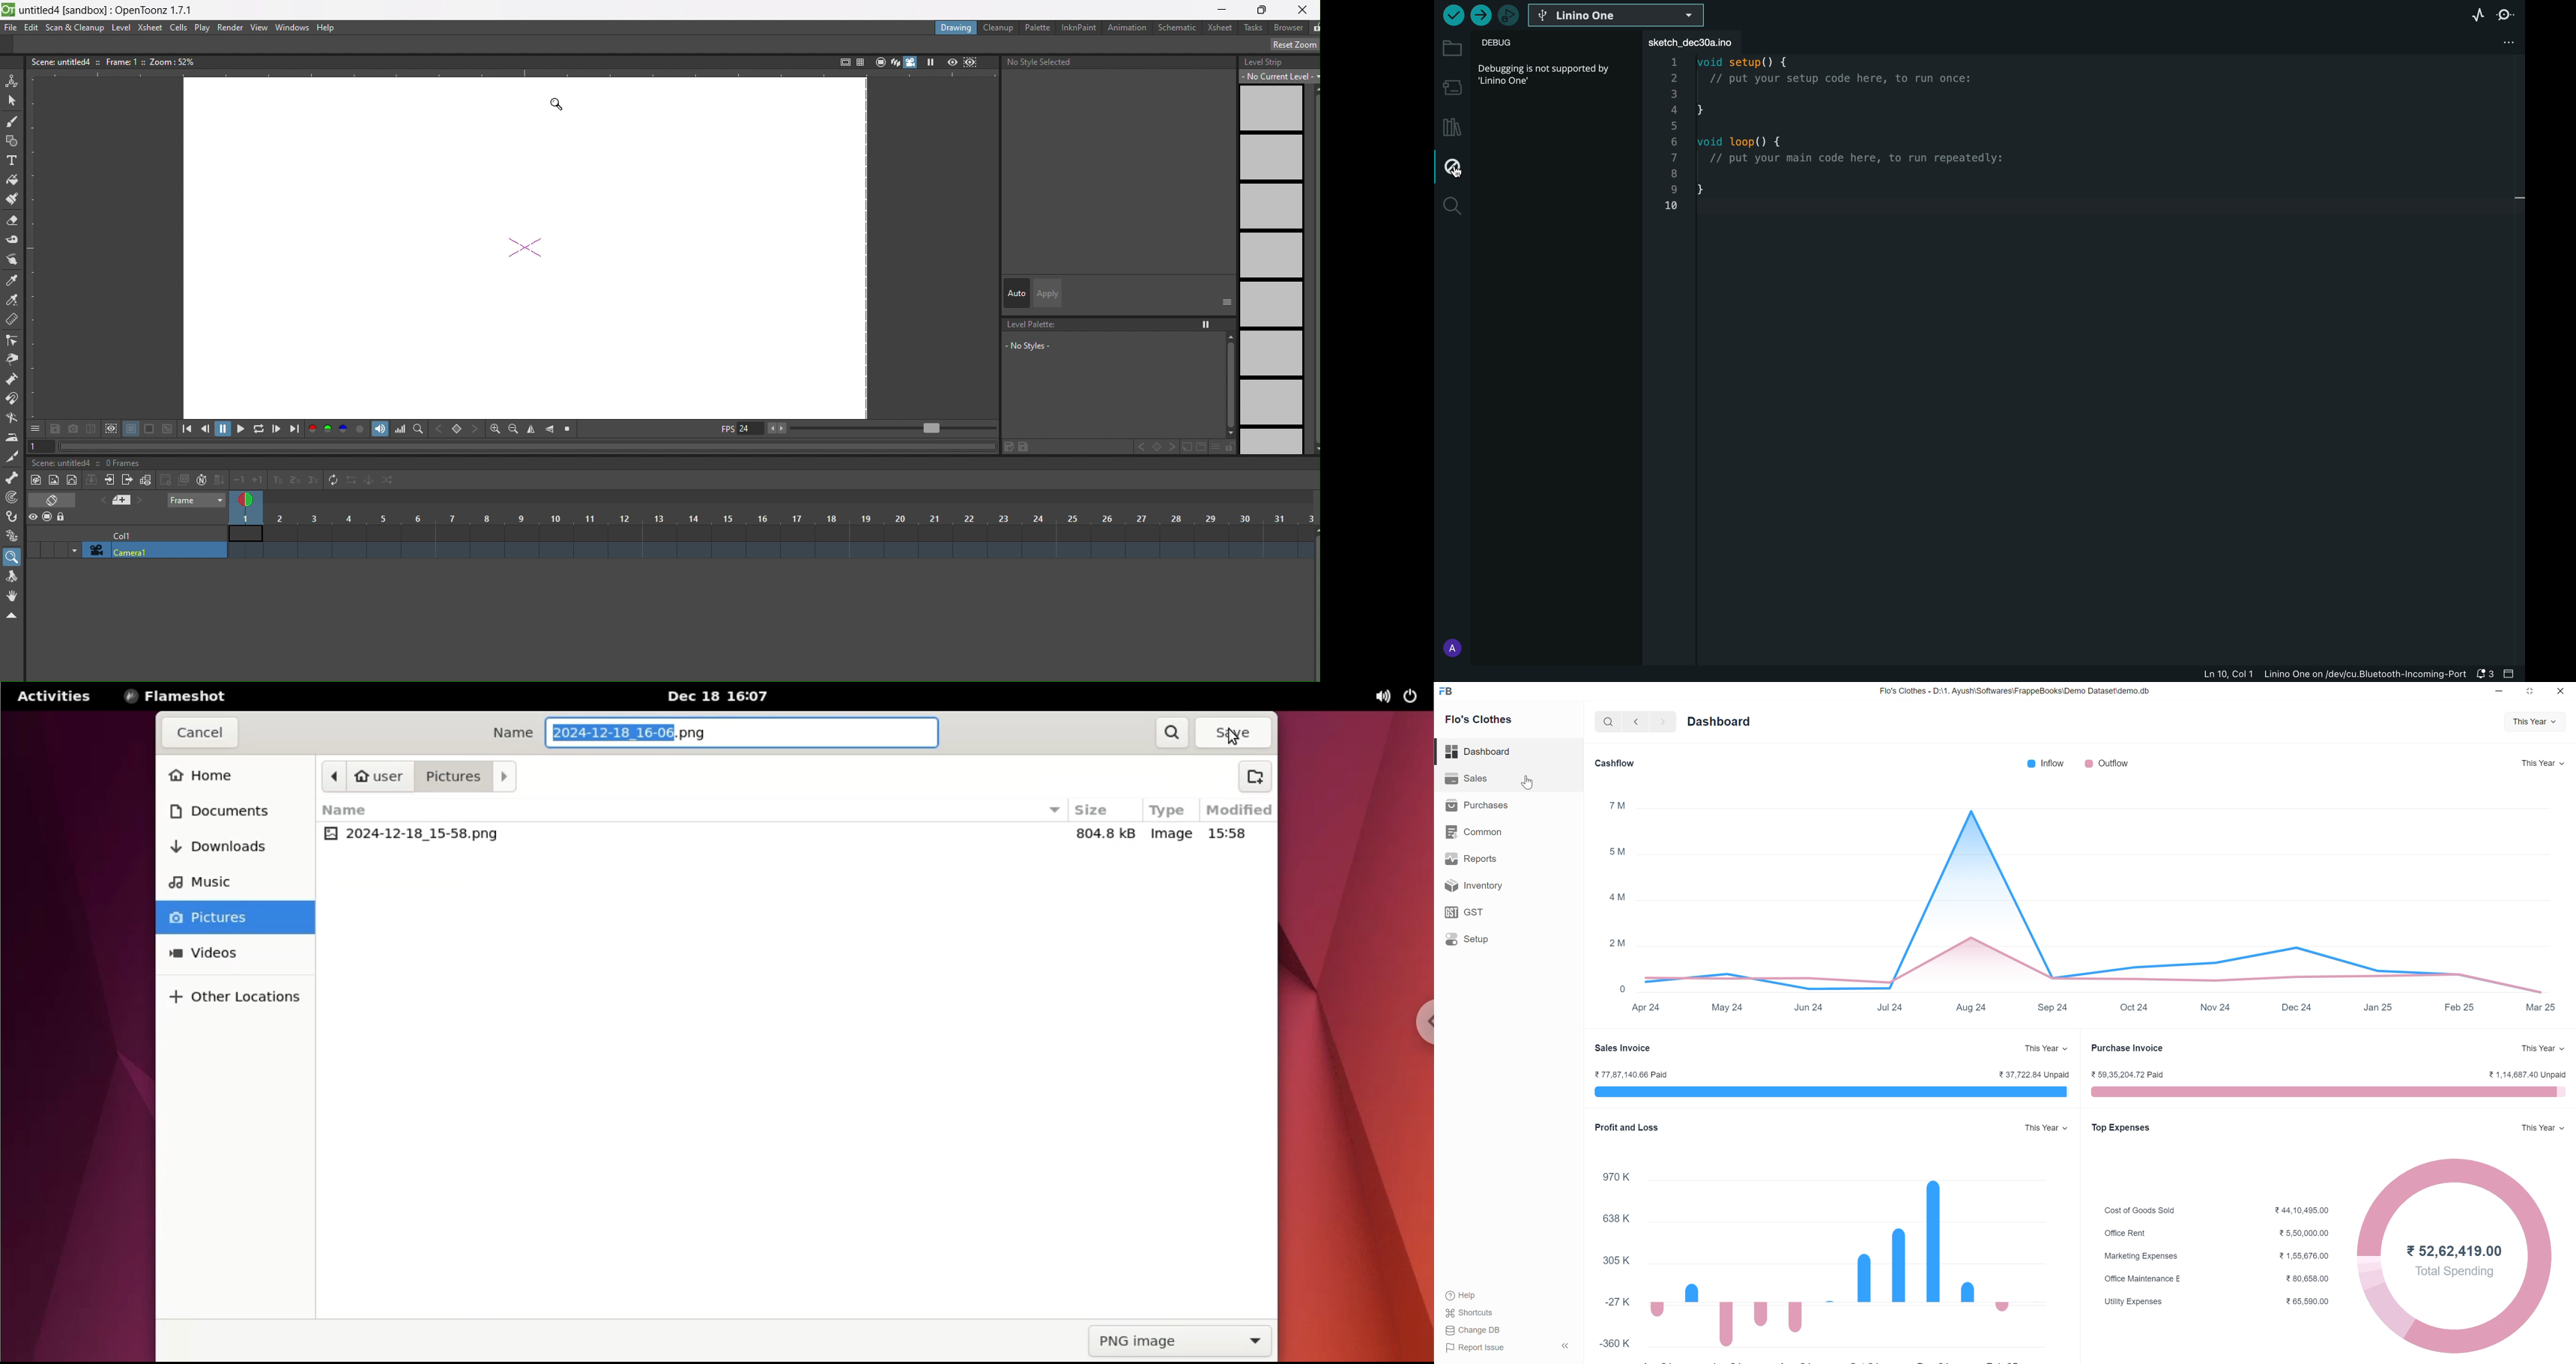  I want to click on donut chart, so click(2458, 1319).